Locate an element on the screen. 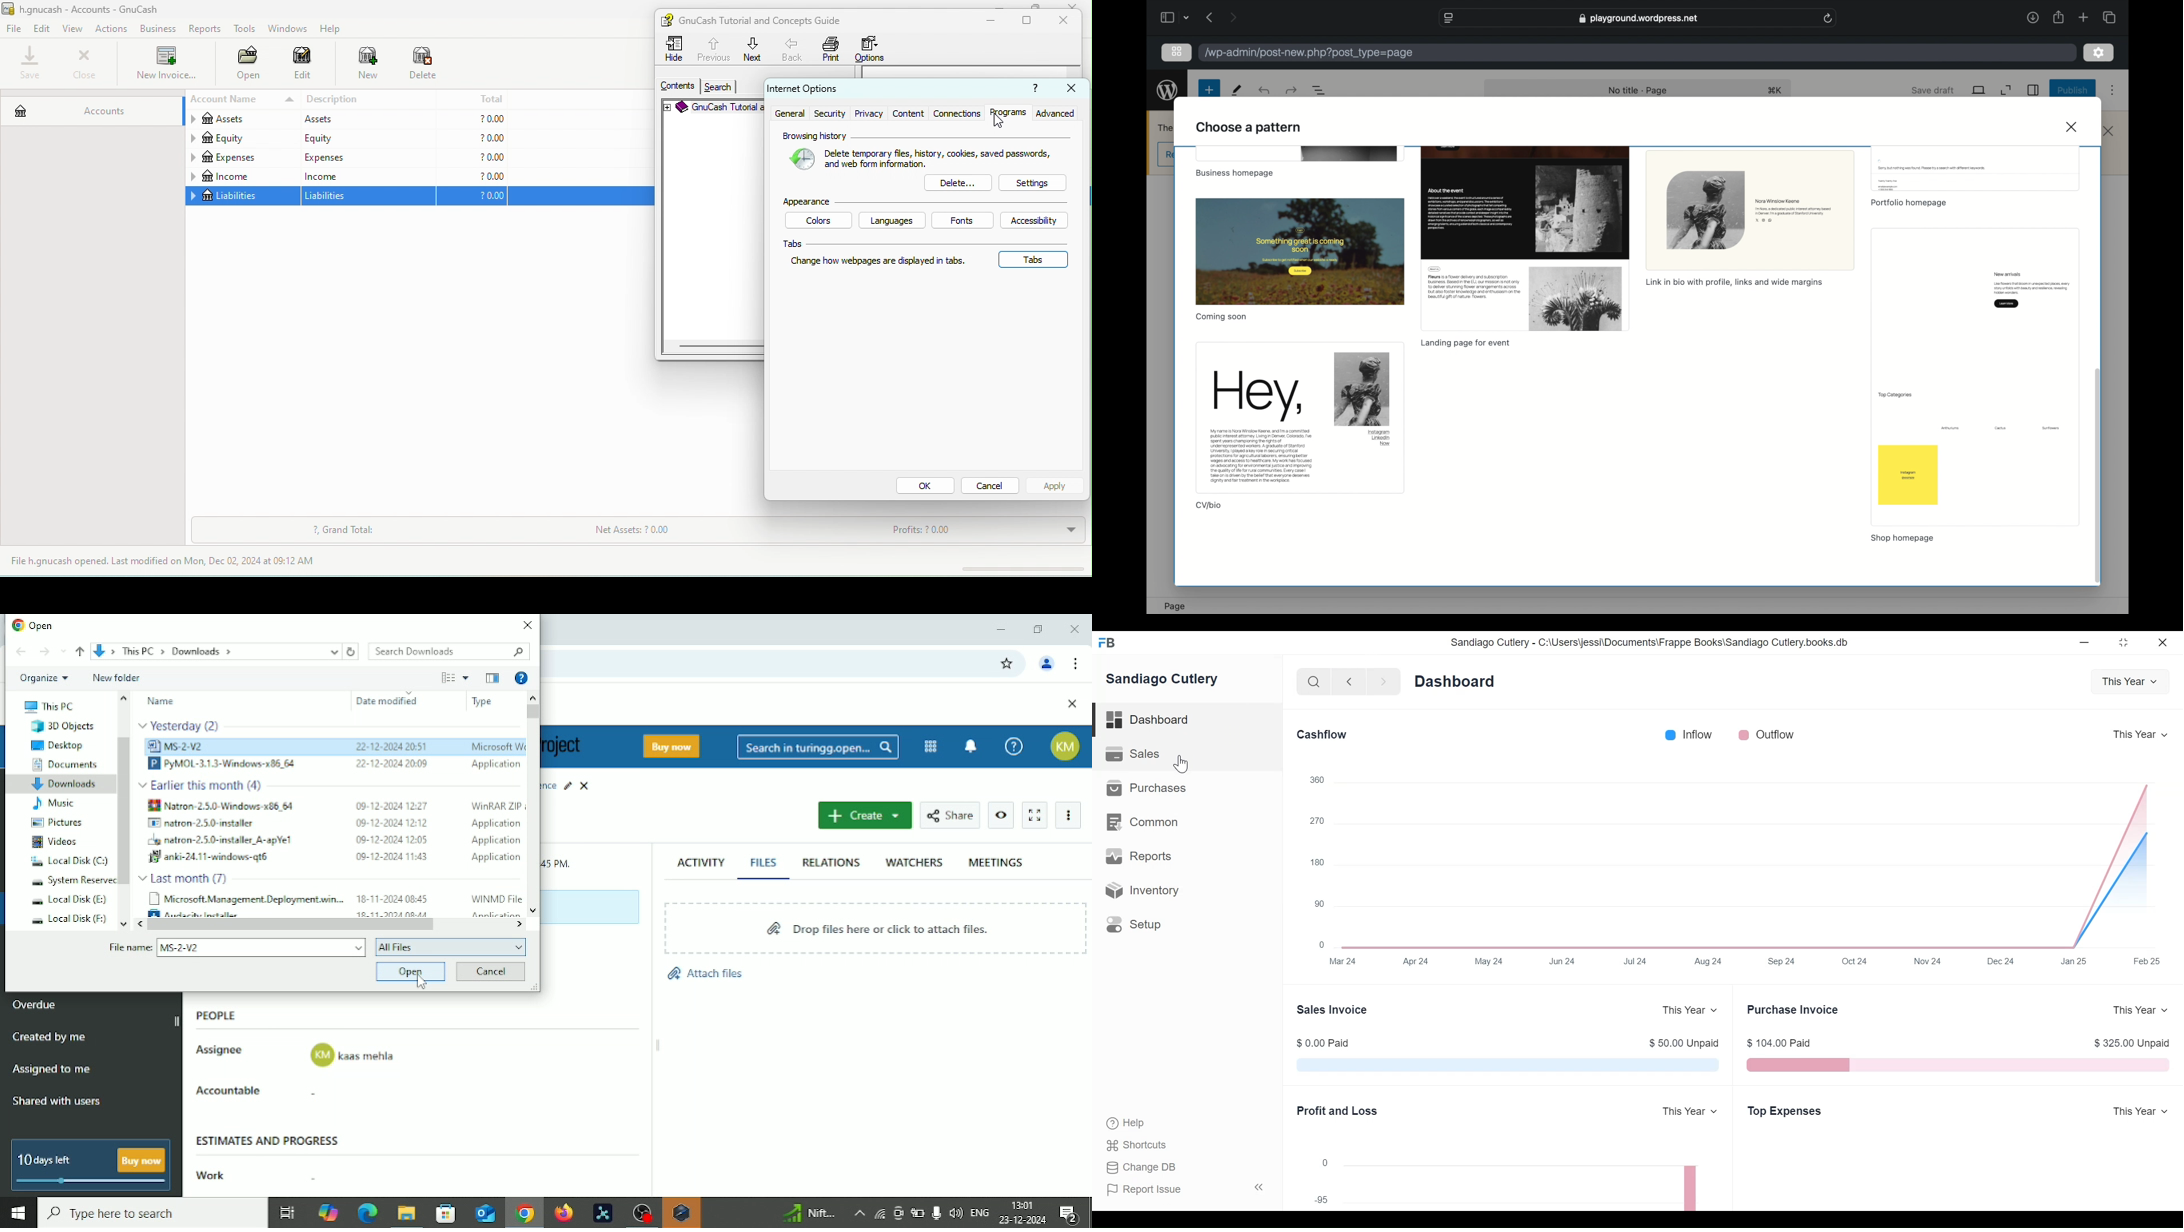 This screenshot has width=2184, height=1232. ?0.00 is located at coordinates (472, 139).